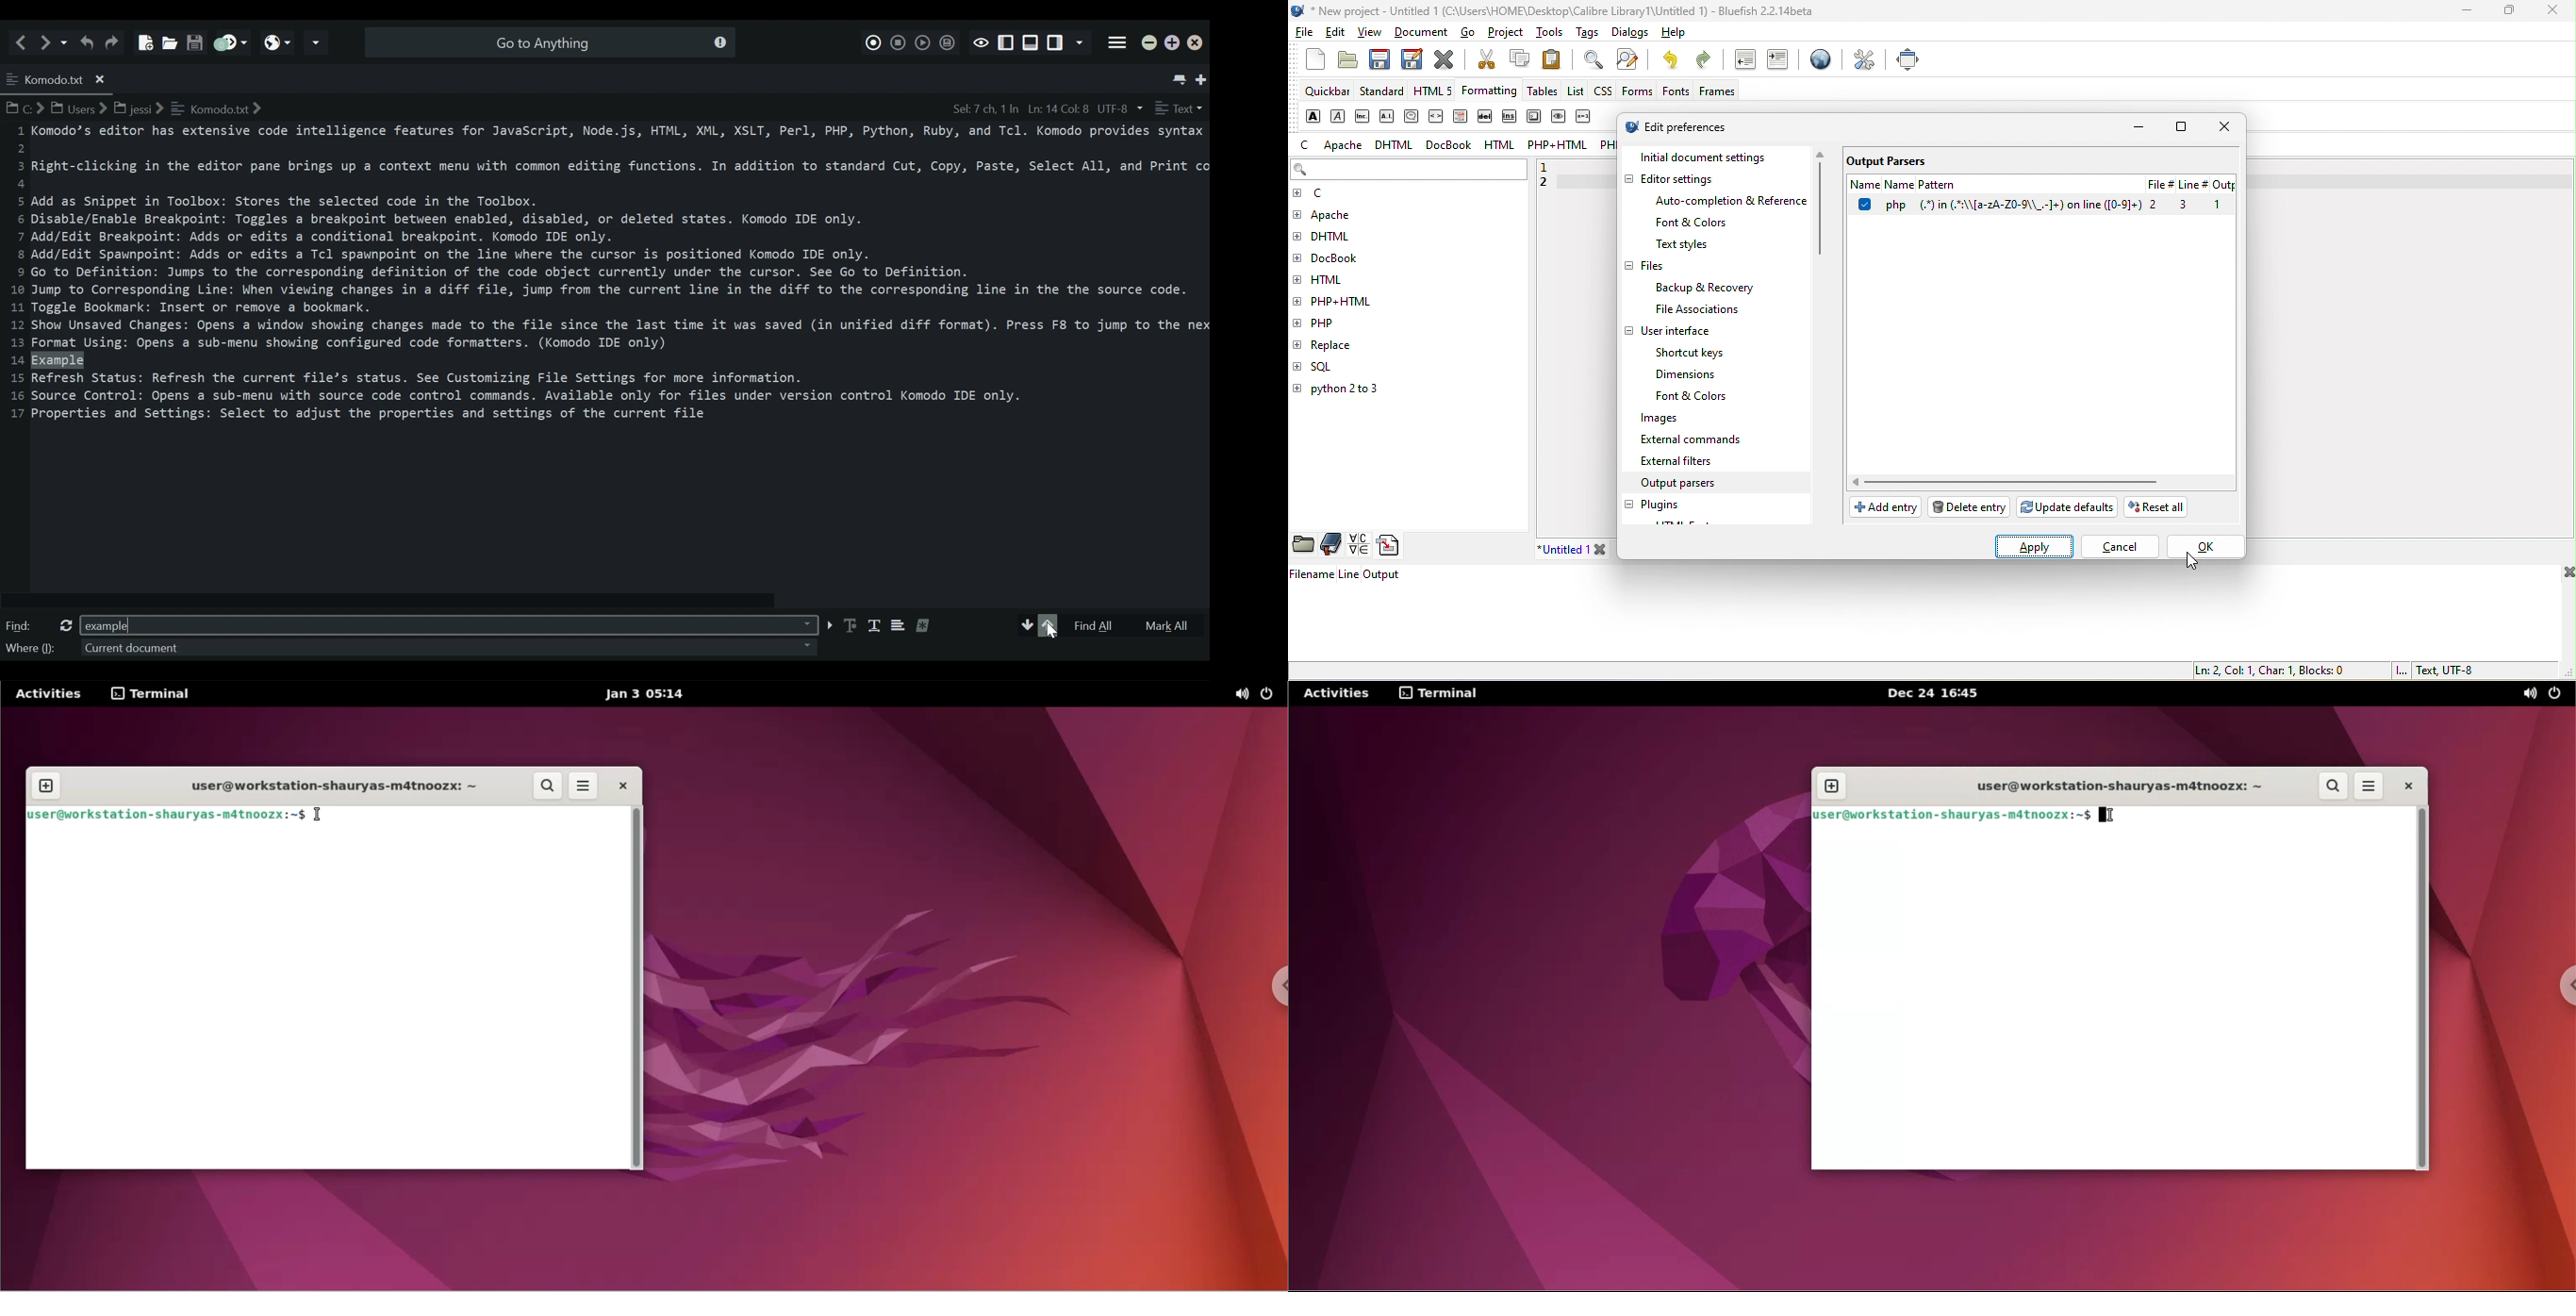 The image size is (2576, 1316). What do you see at coordinates (1559, 147) in the screenshot?
I see `php+html` at bounding box center [1559, 147].